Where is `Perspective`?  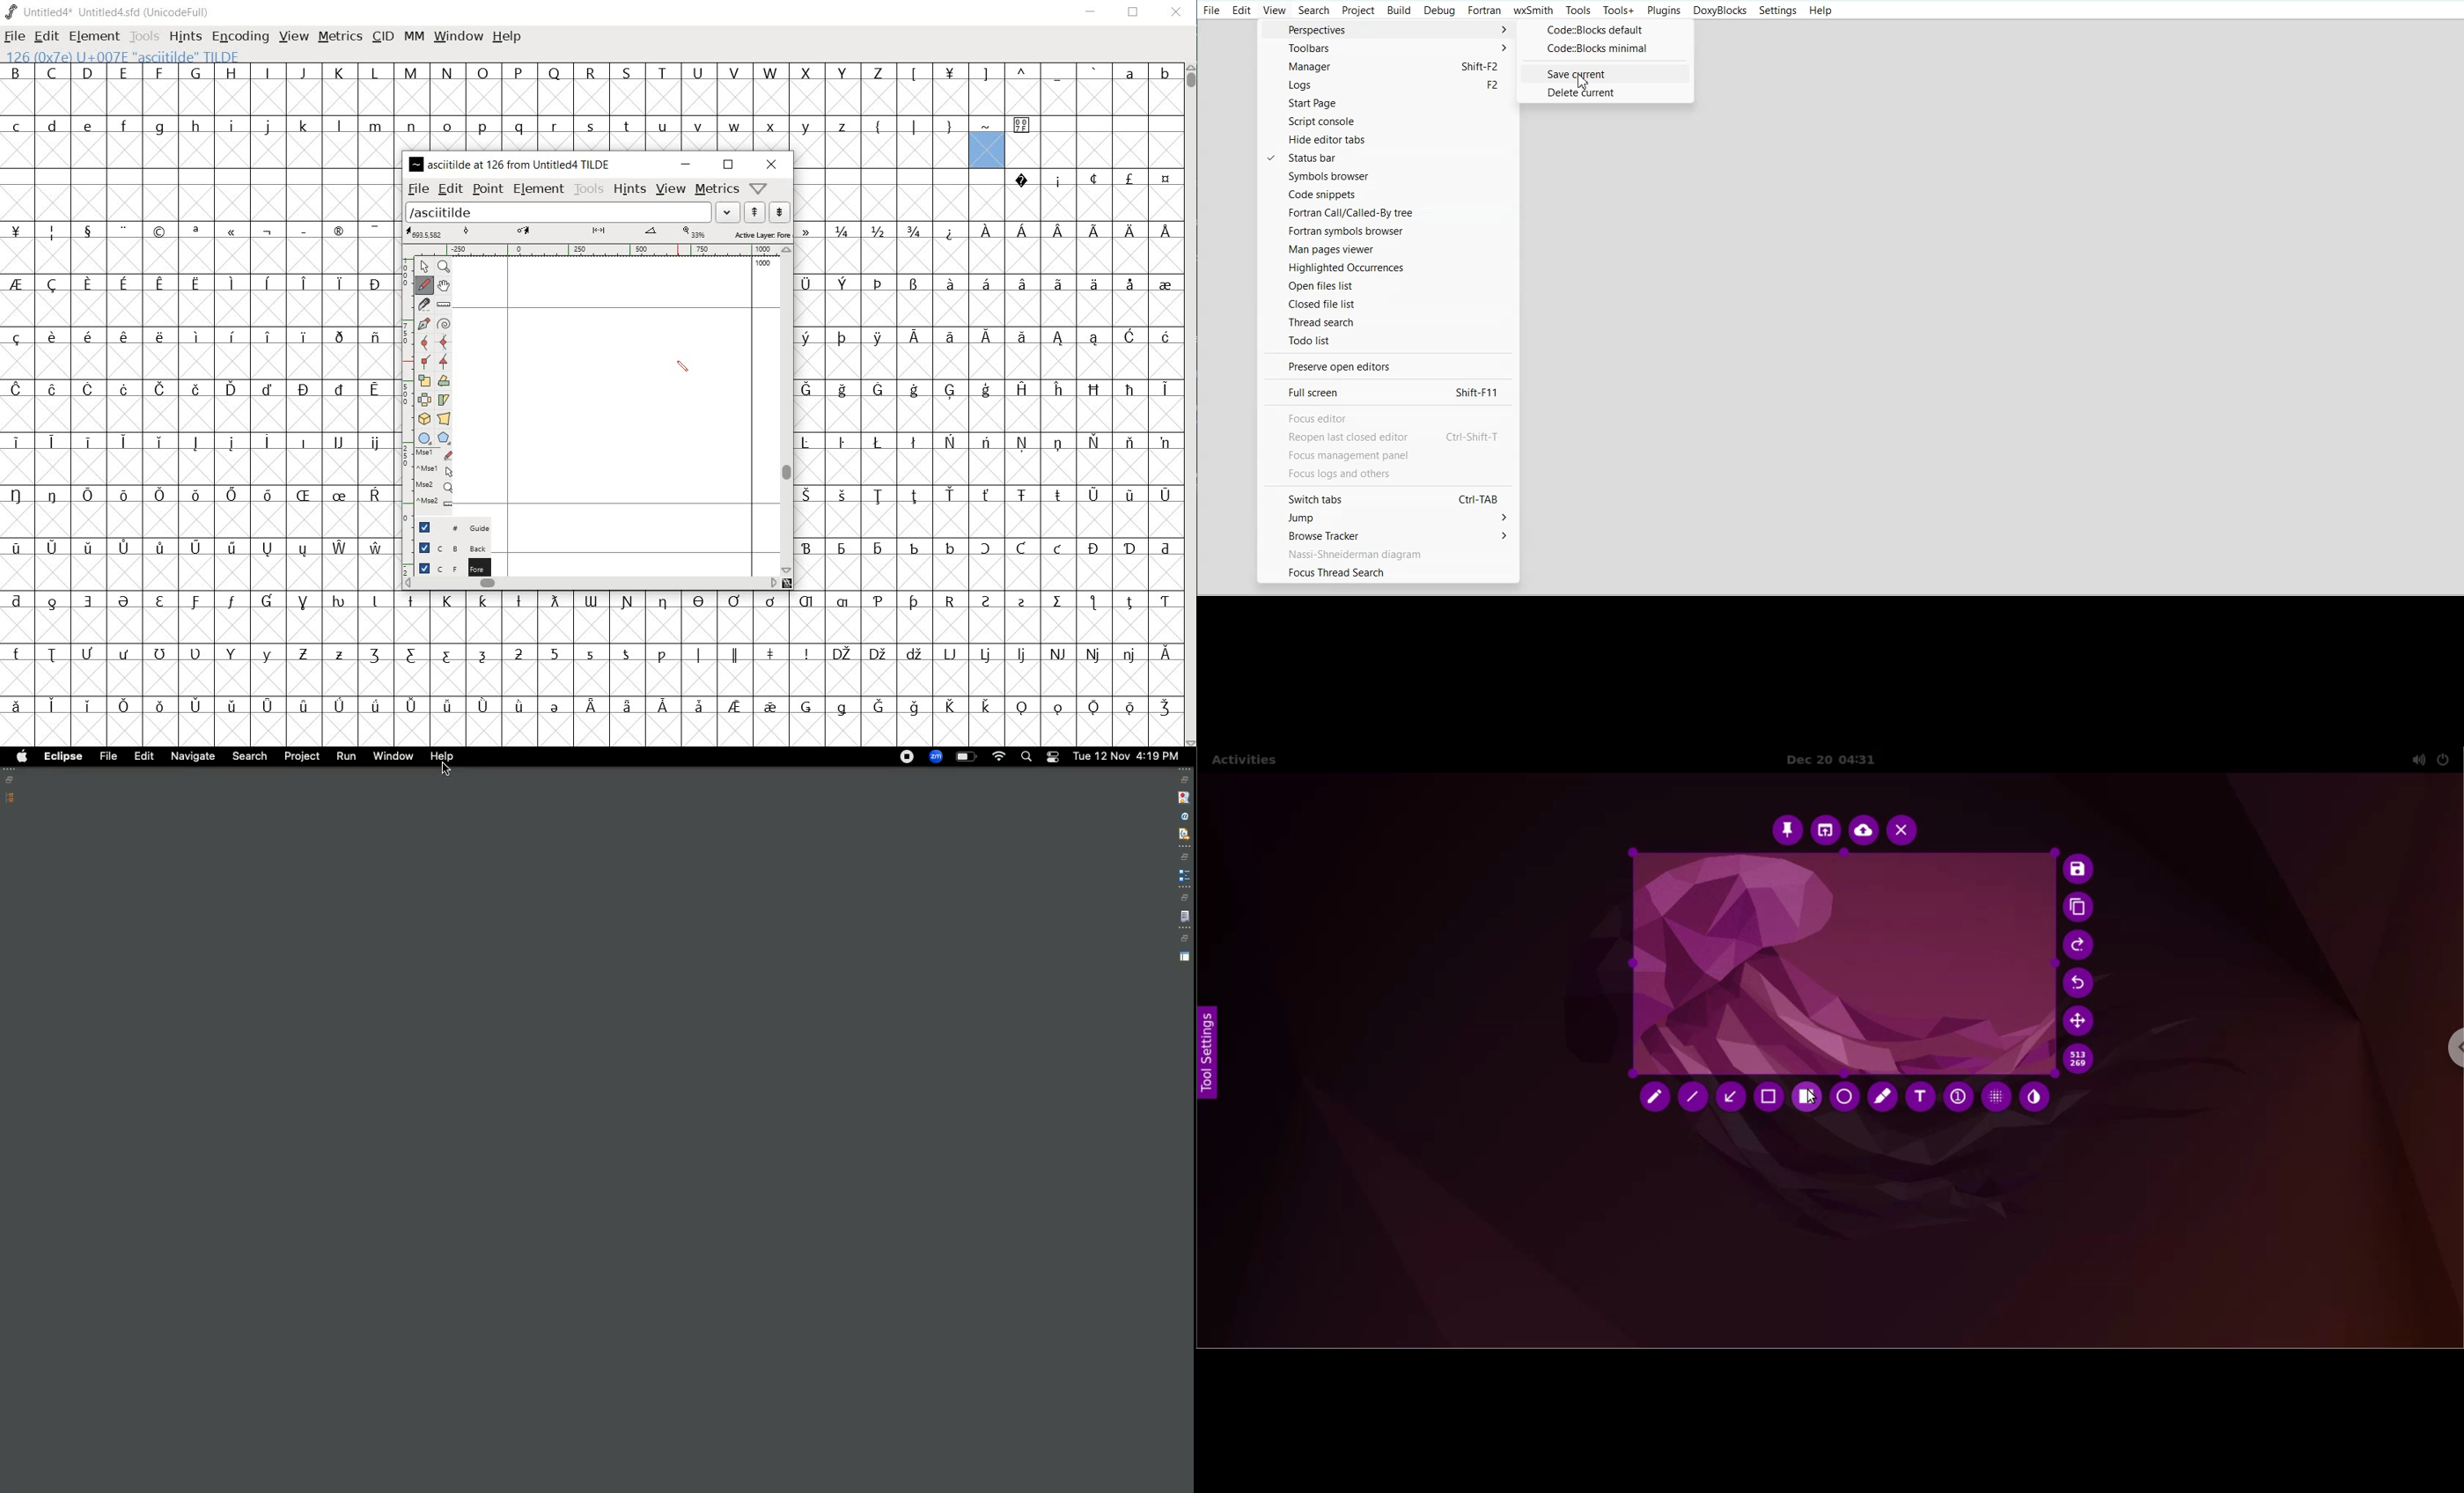
Perspective is located at coordinates (1389, 30).